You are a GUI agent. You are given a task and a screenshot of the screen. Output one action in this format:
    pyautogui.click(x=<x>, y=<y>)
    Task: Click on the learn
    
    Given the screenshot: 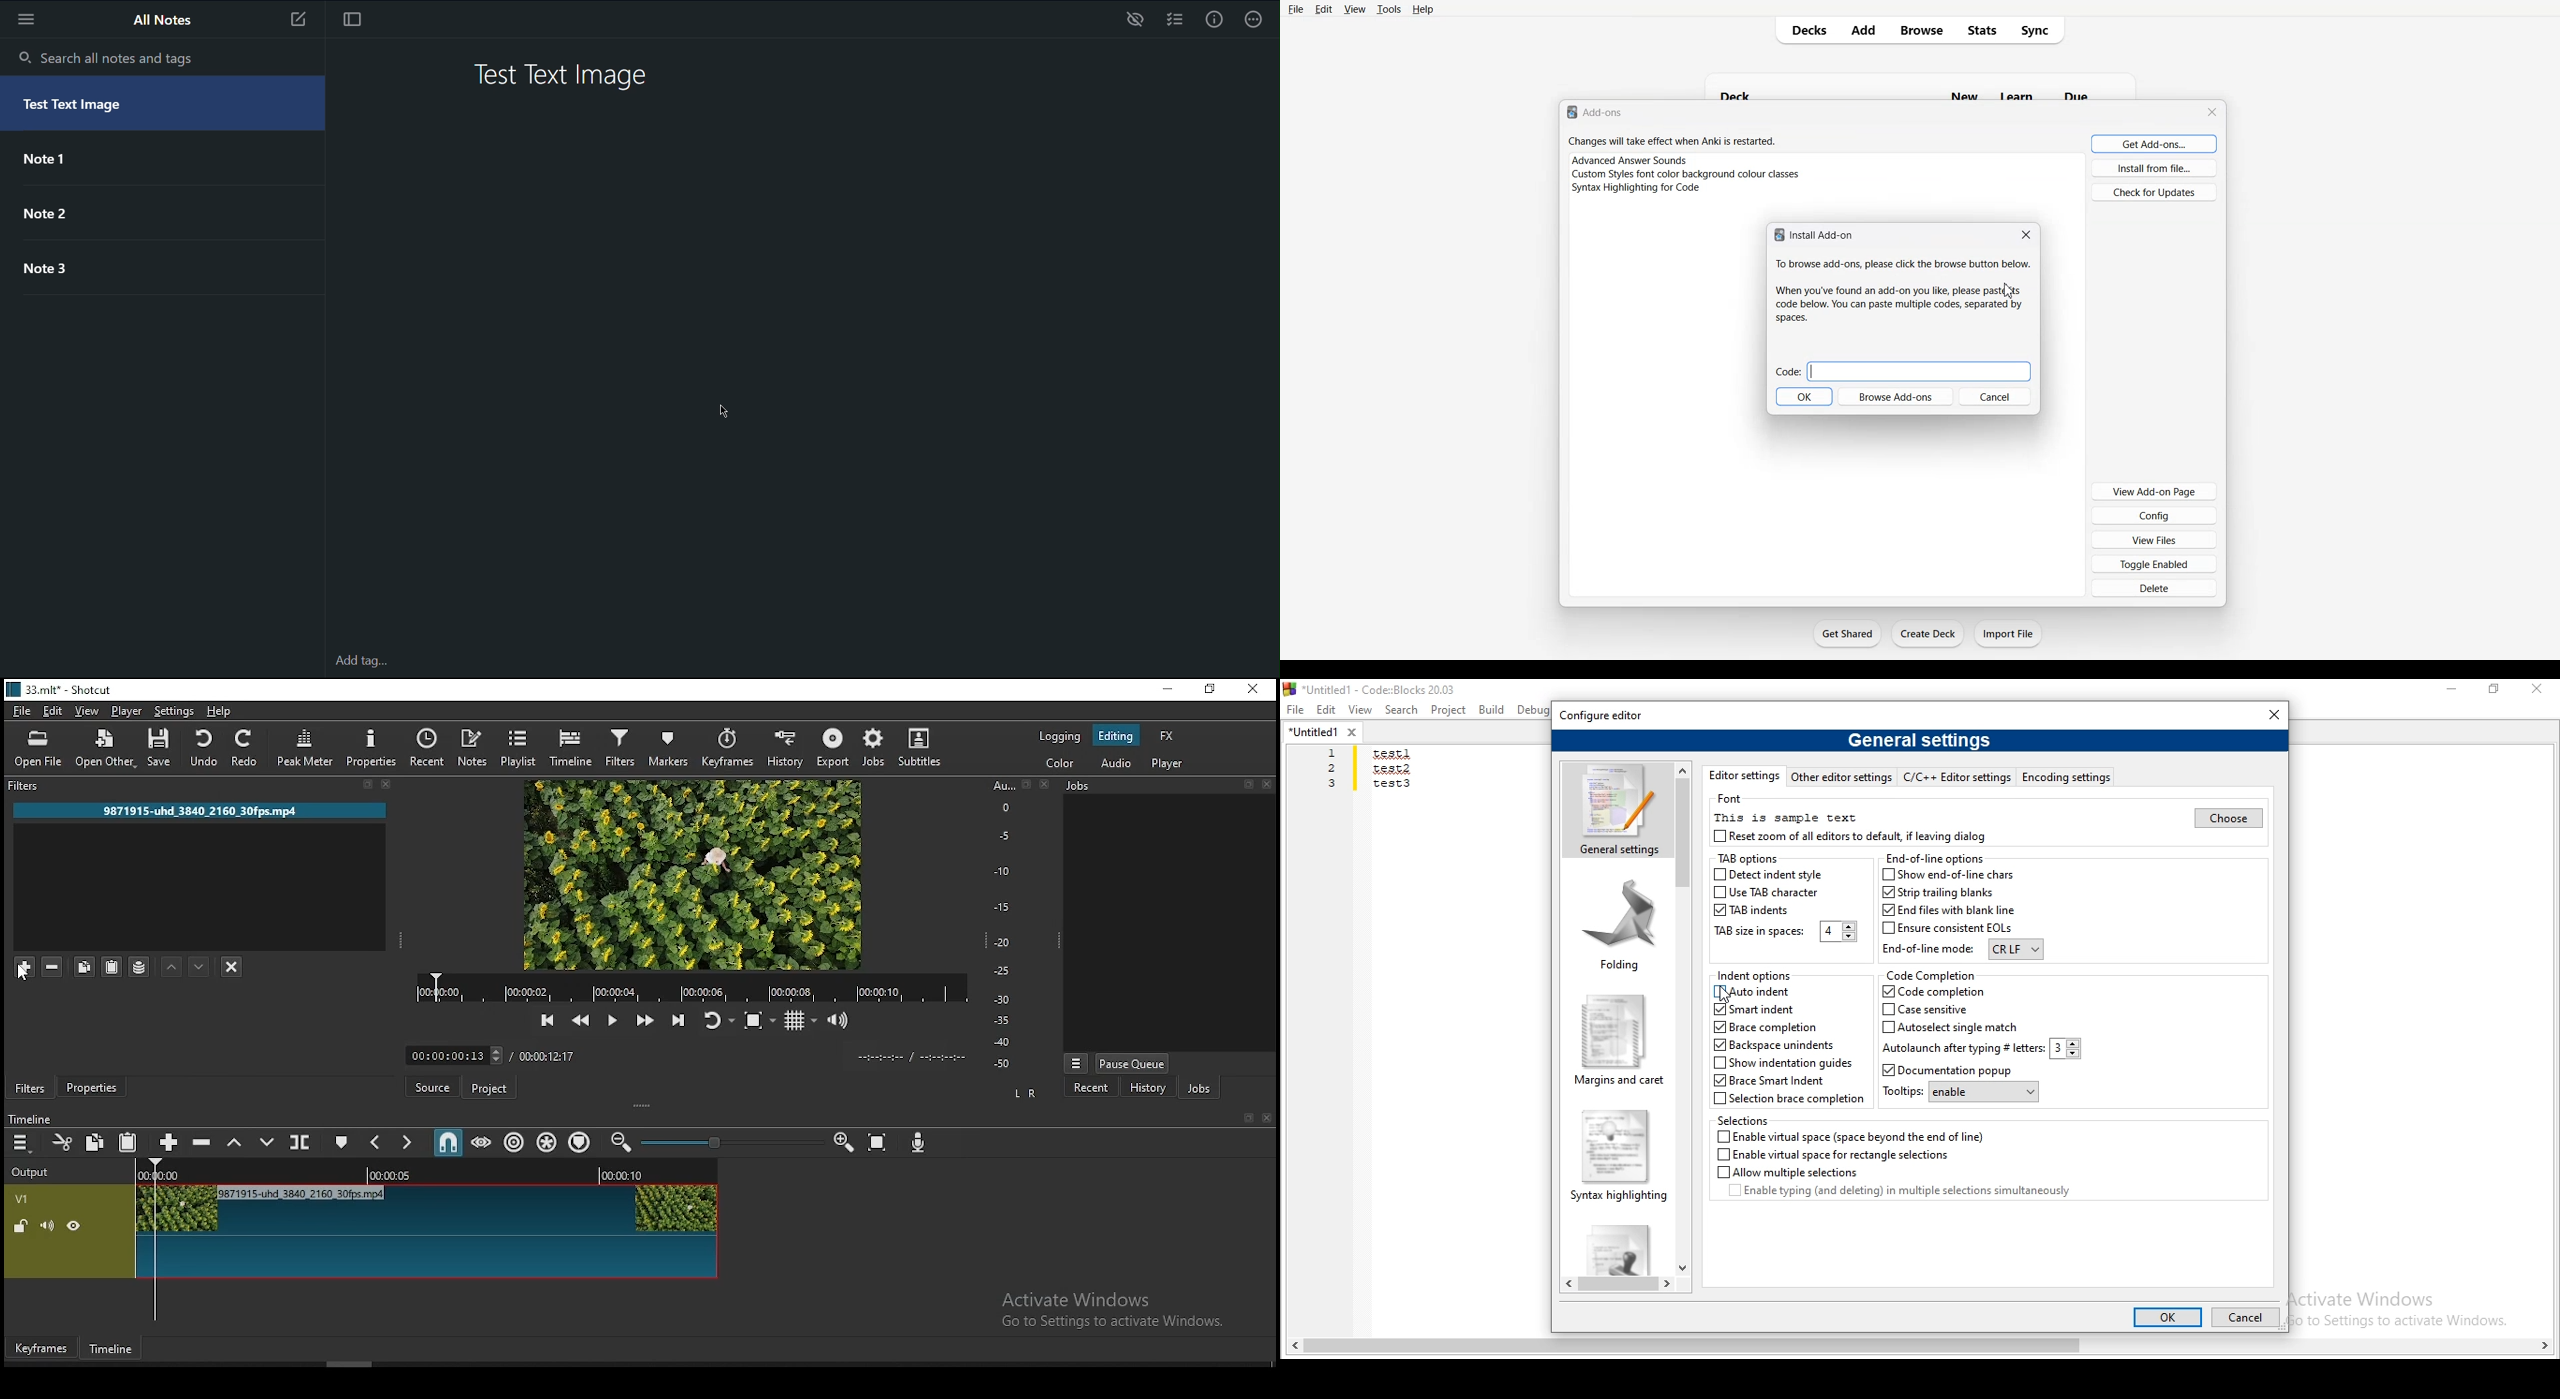 What is the action you would take?
    pyautogui.click(x=2014, y=95)
    